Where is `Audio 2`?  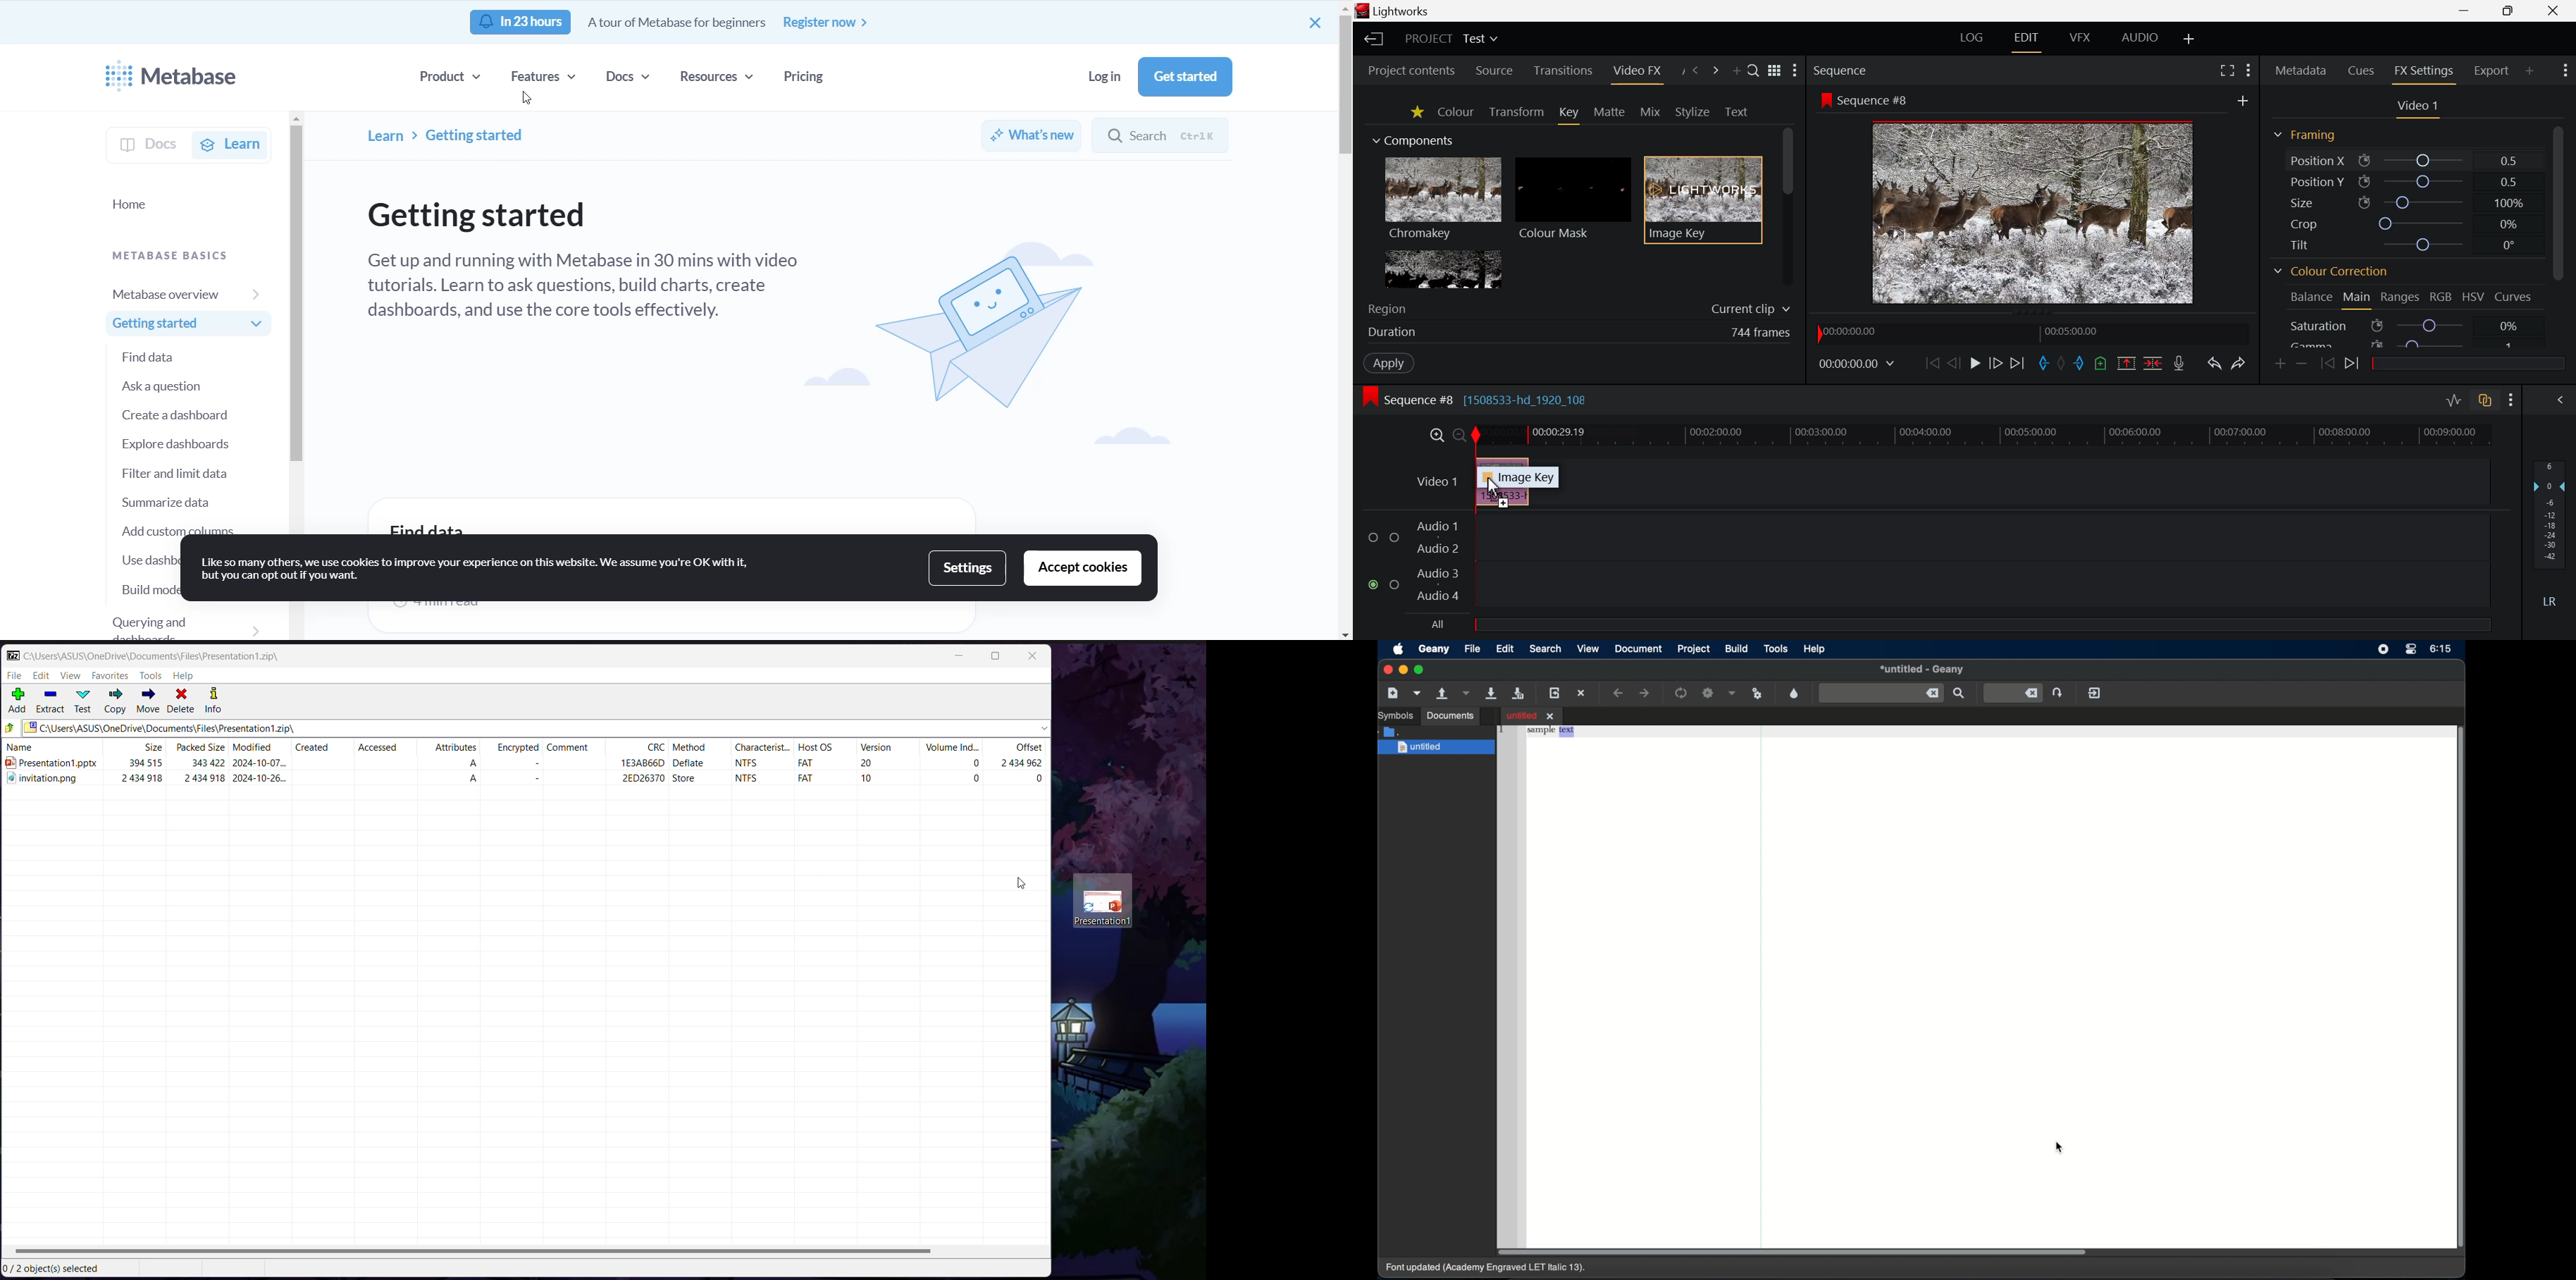 Audio 2 is located at coordinates (1436, 549).